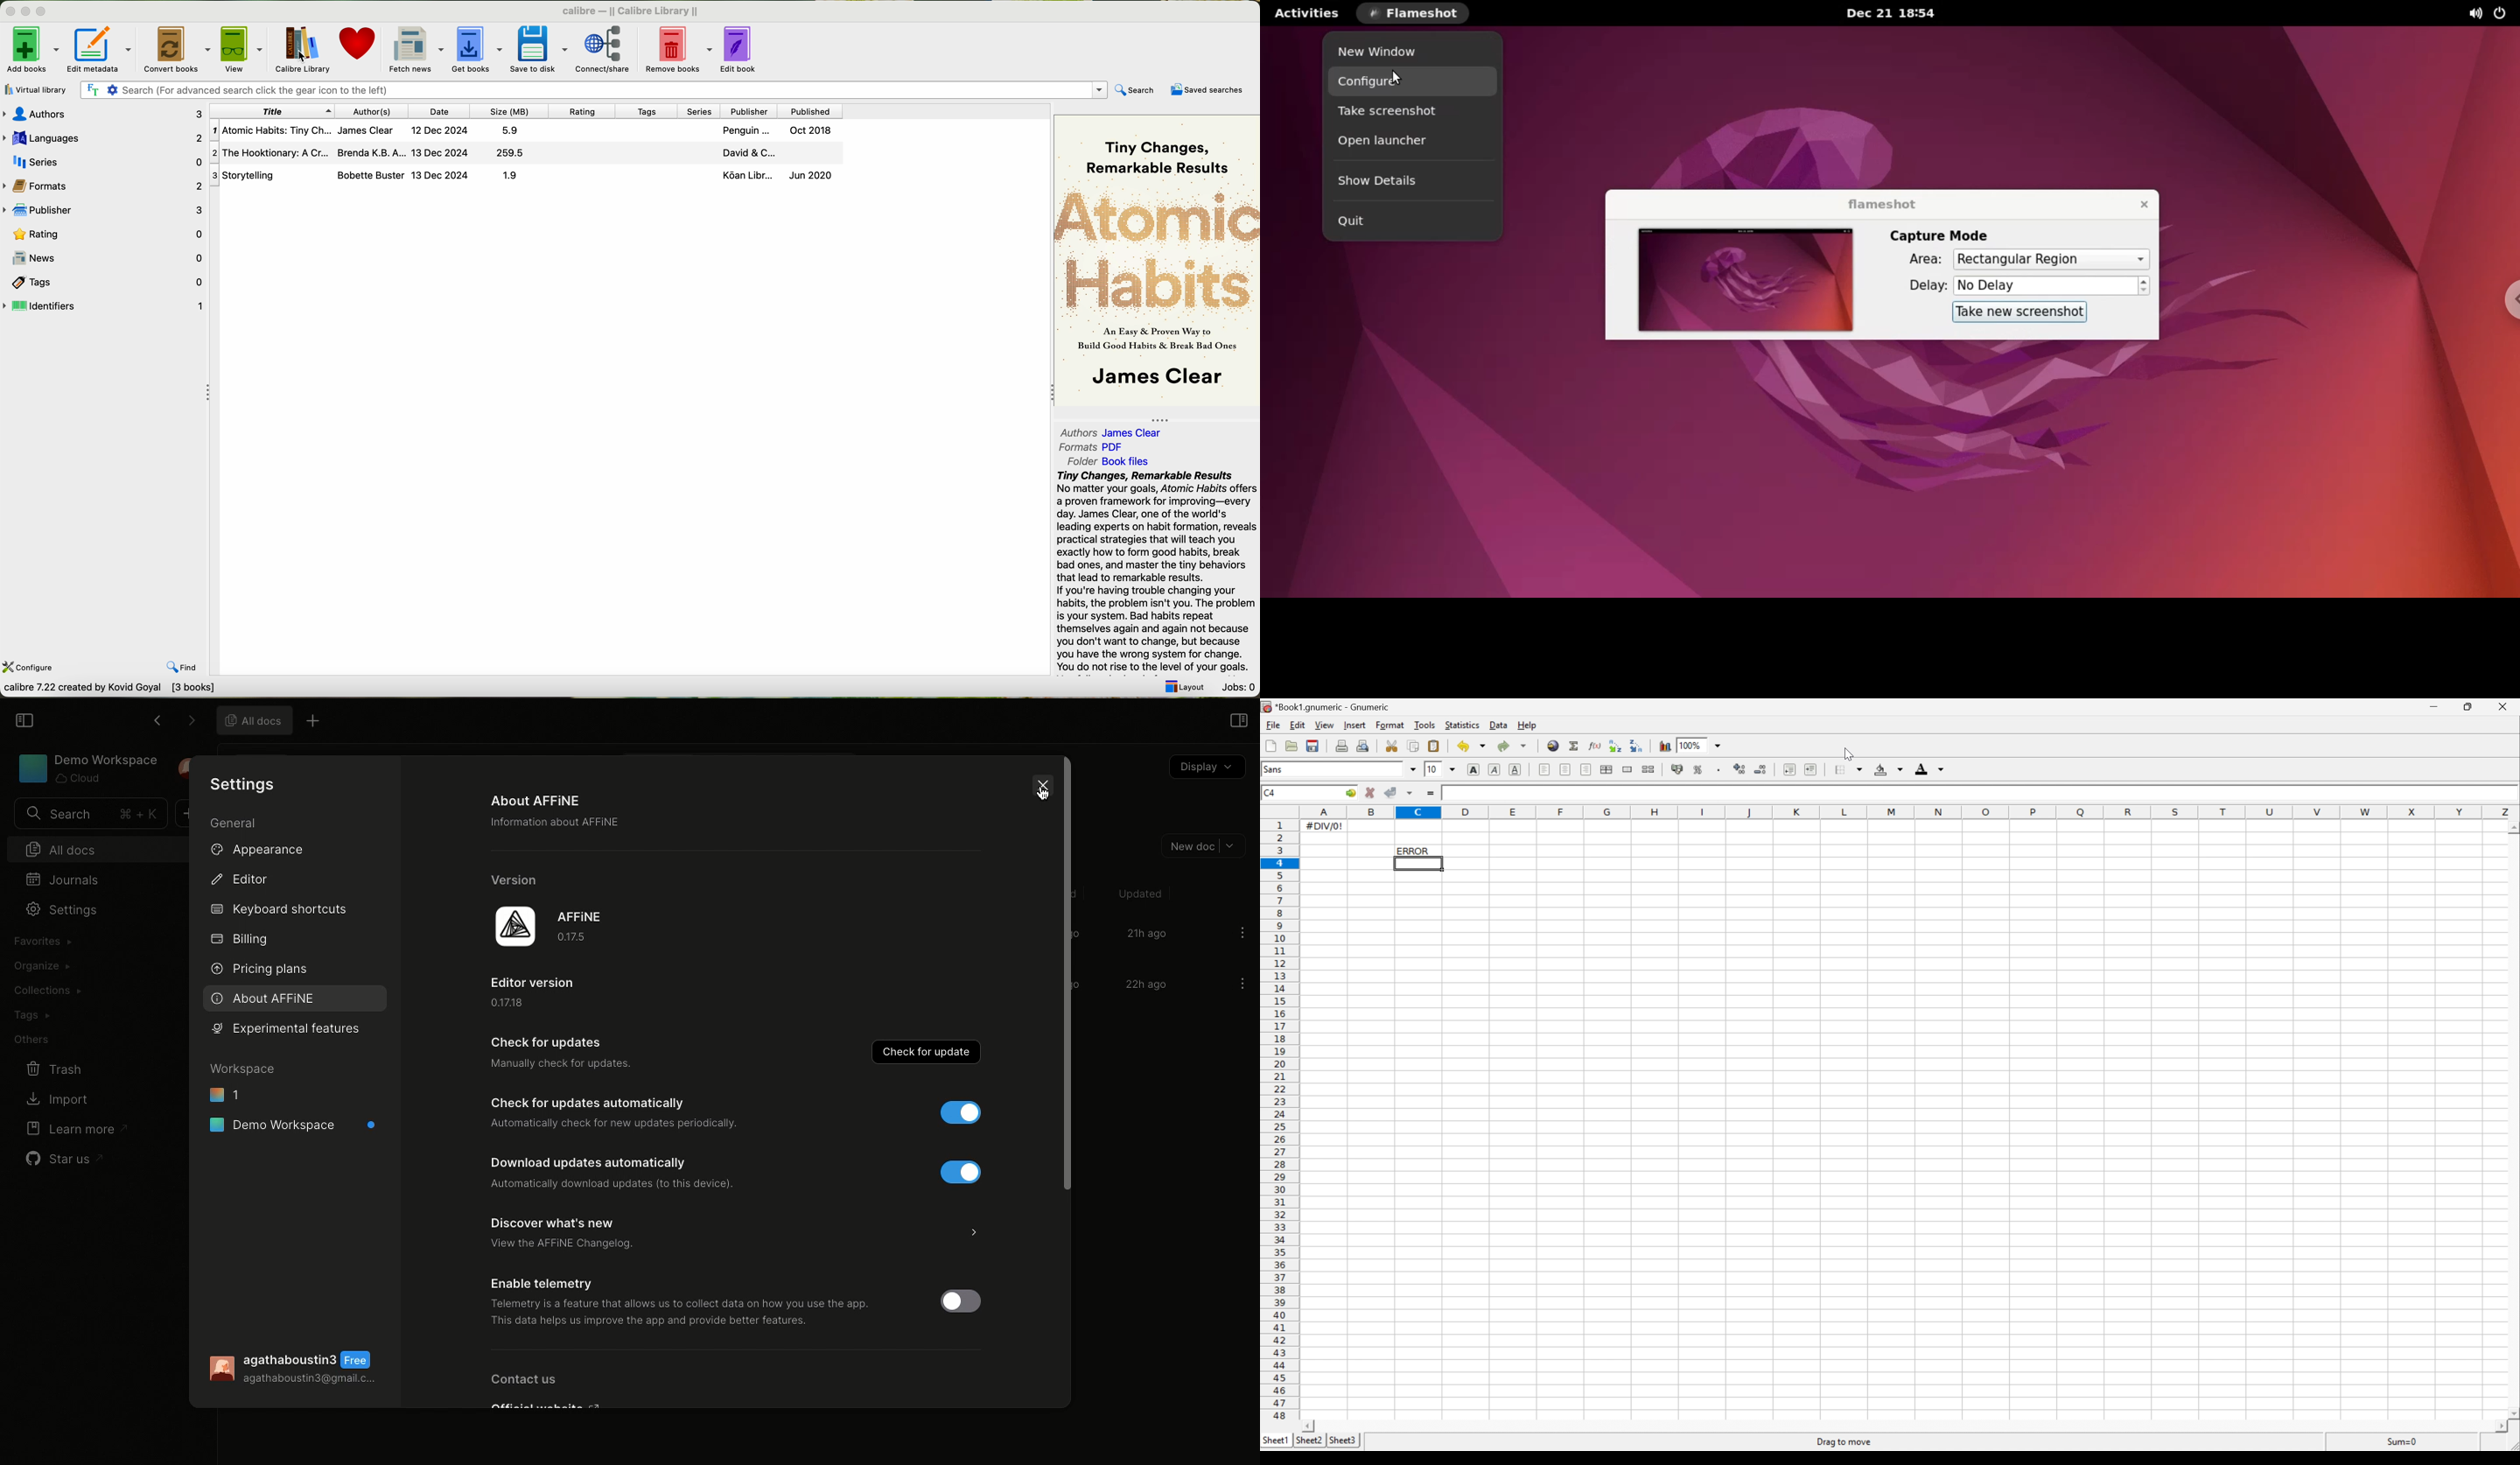 The image size is (2520, 1484). What do you see at coordinates (1517, 769) in the screenshot?
I see `Underline` at bounding box center [1517, 769].